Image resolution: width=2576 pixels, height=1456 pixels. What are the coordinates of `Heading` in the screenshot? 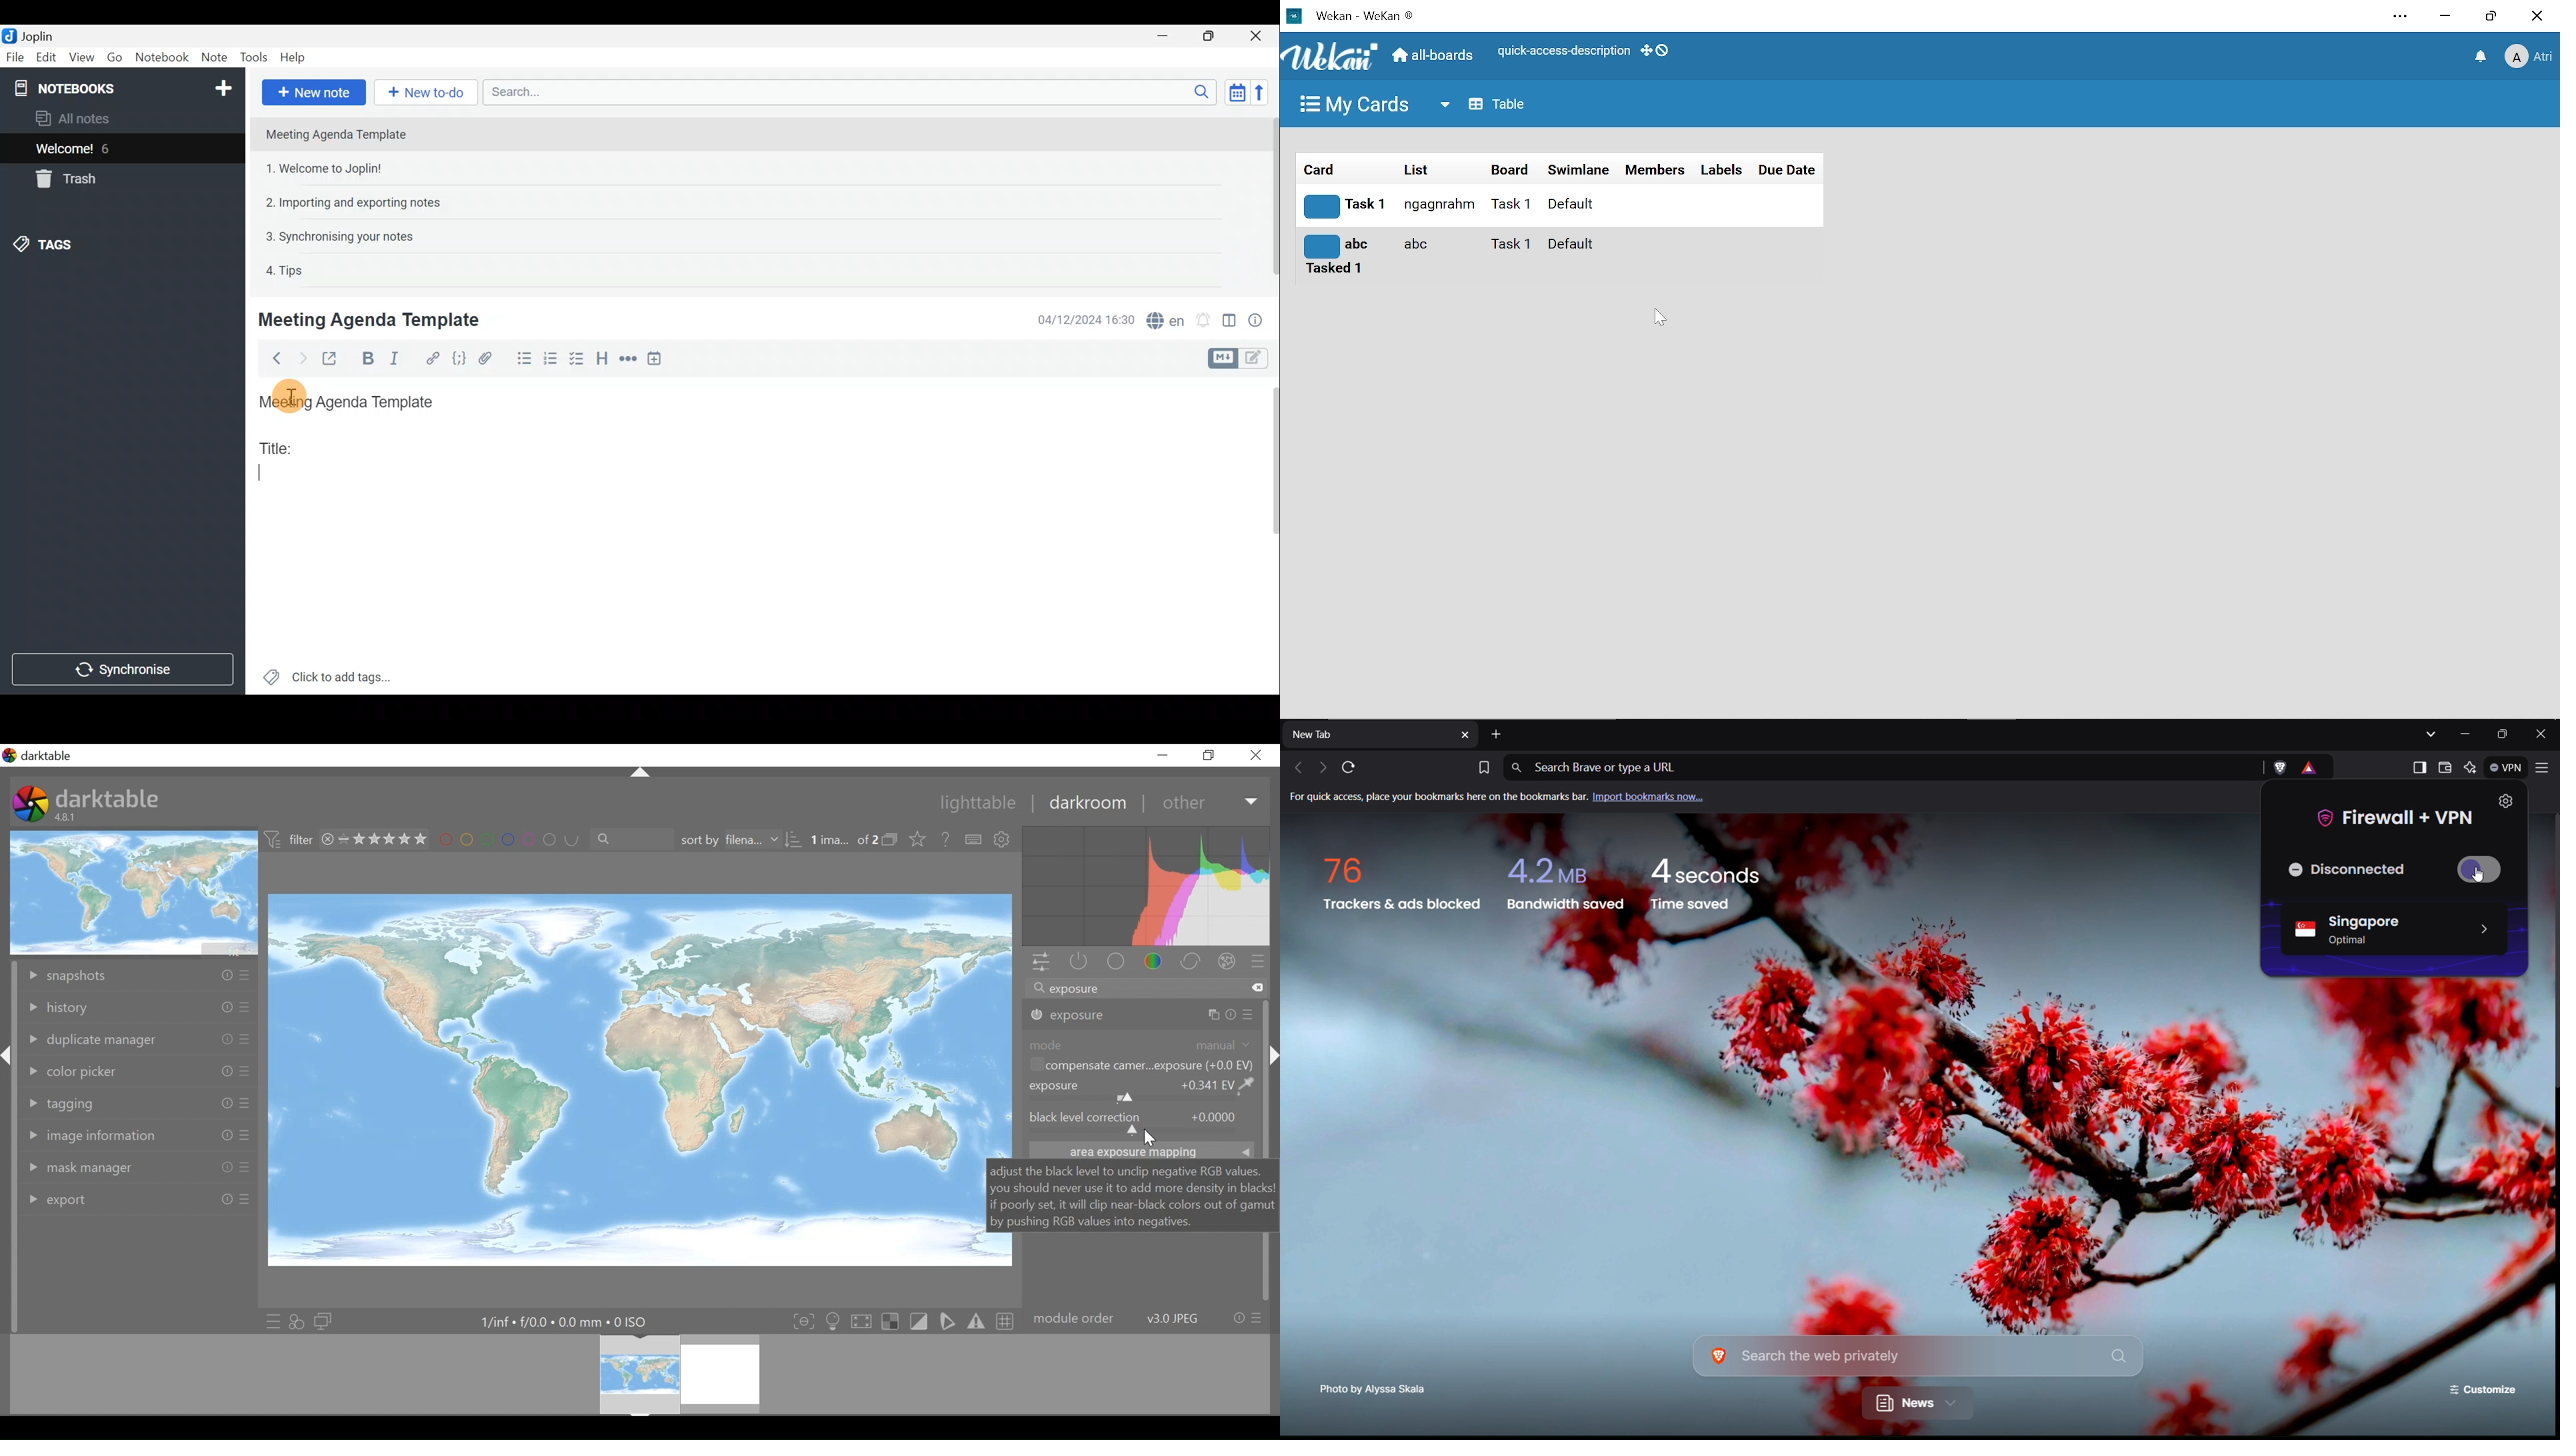 It's located at (601, 362).